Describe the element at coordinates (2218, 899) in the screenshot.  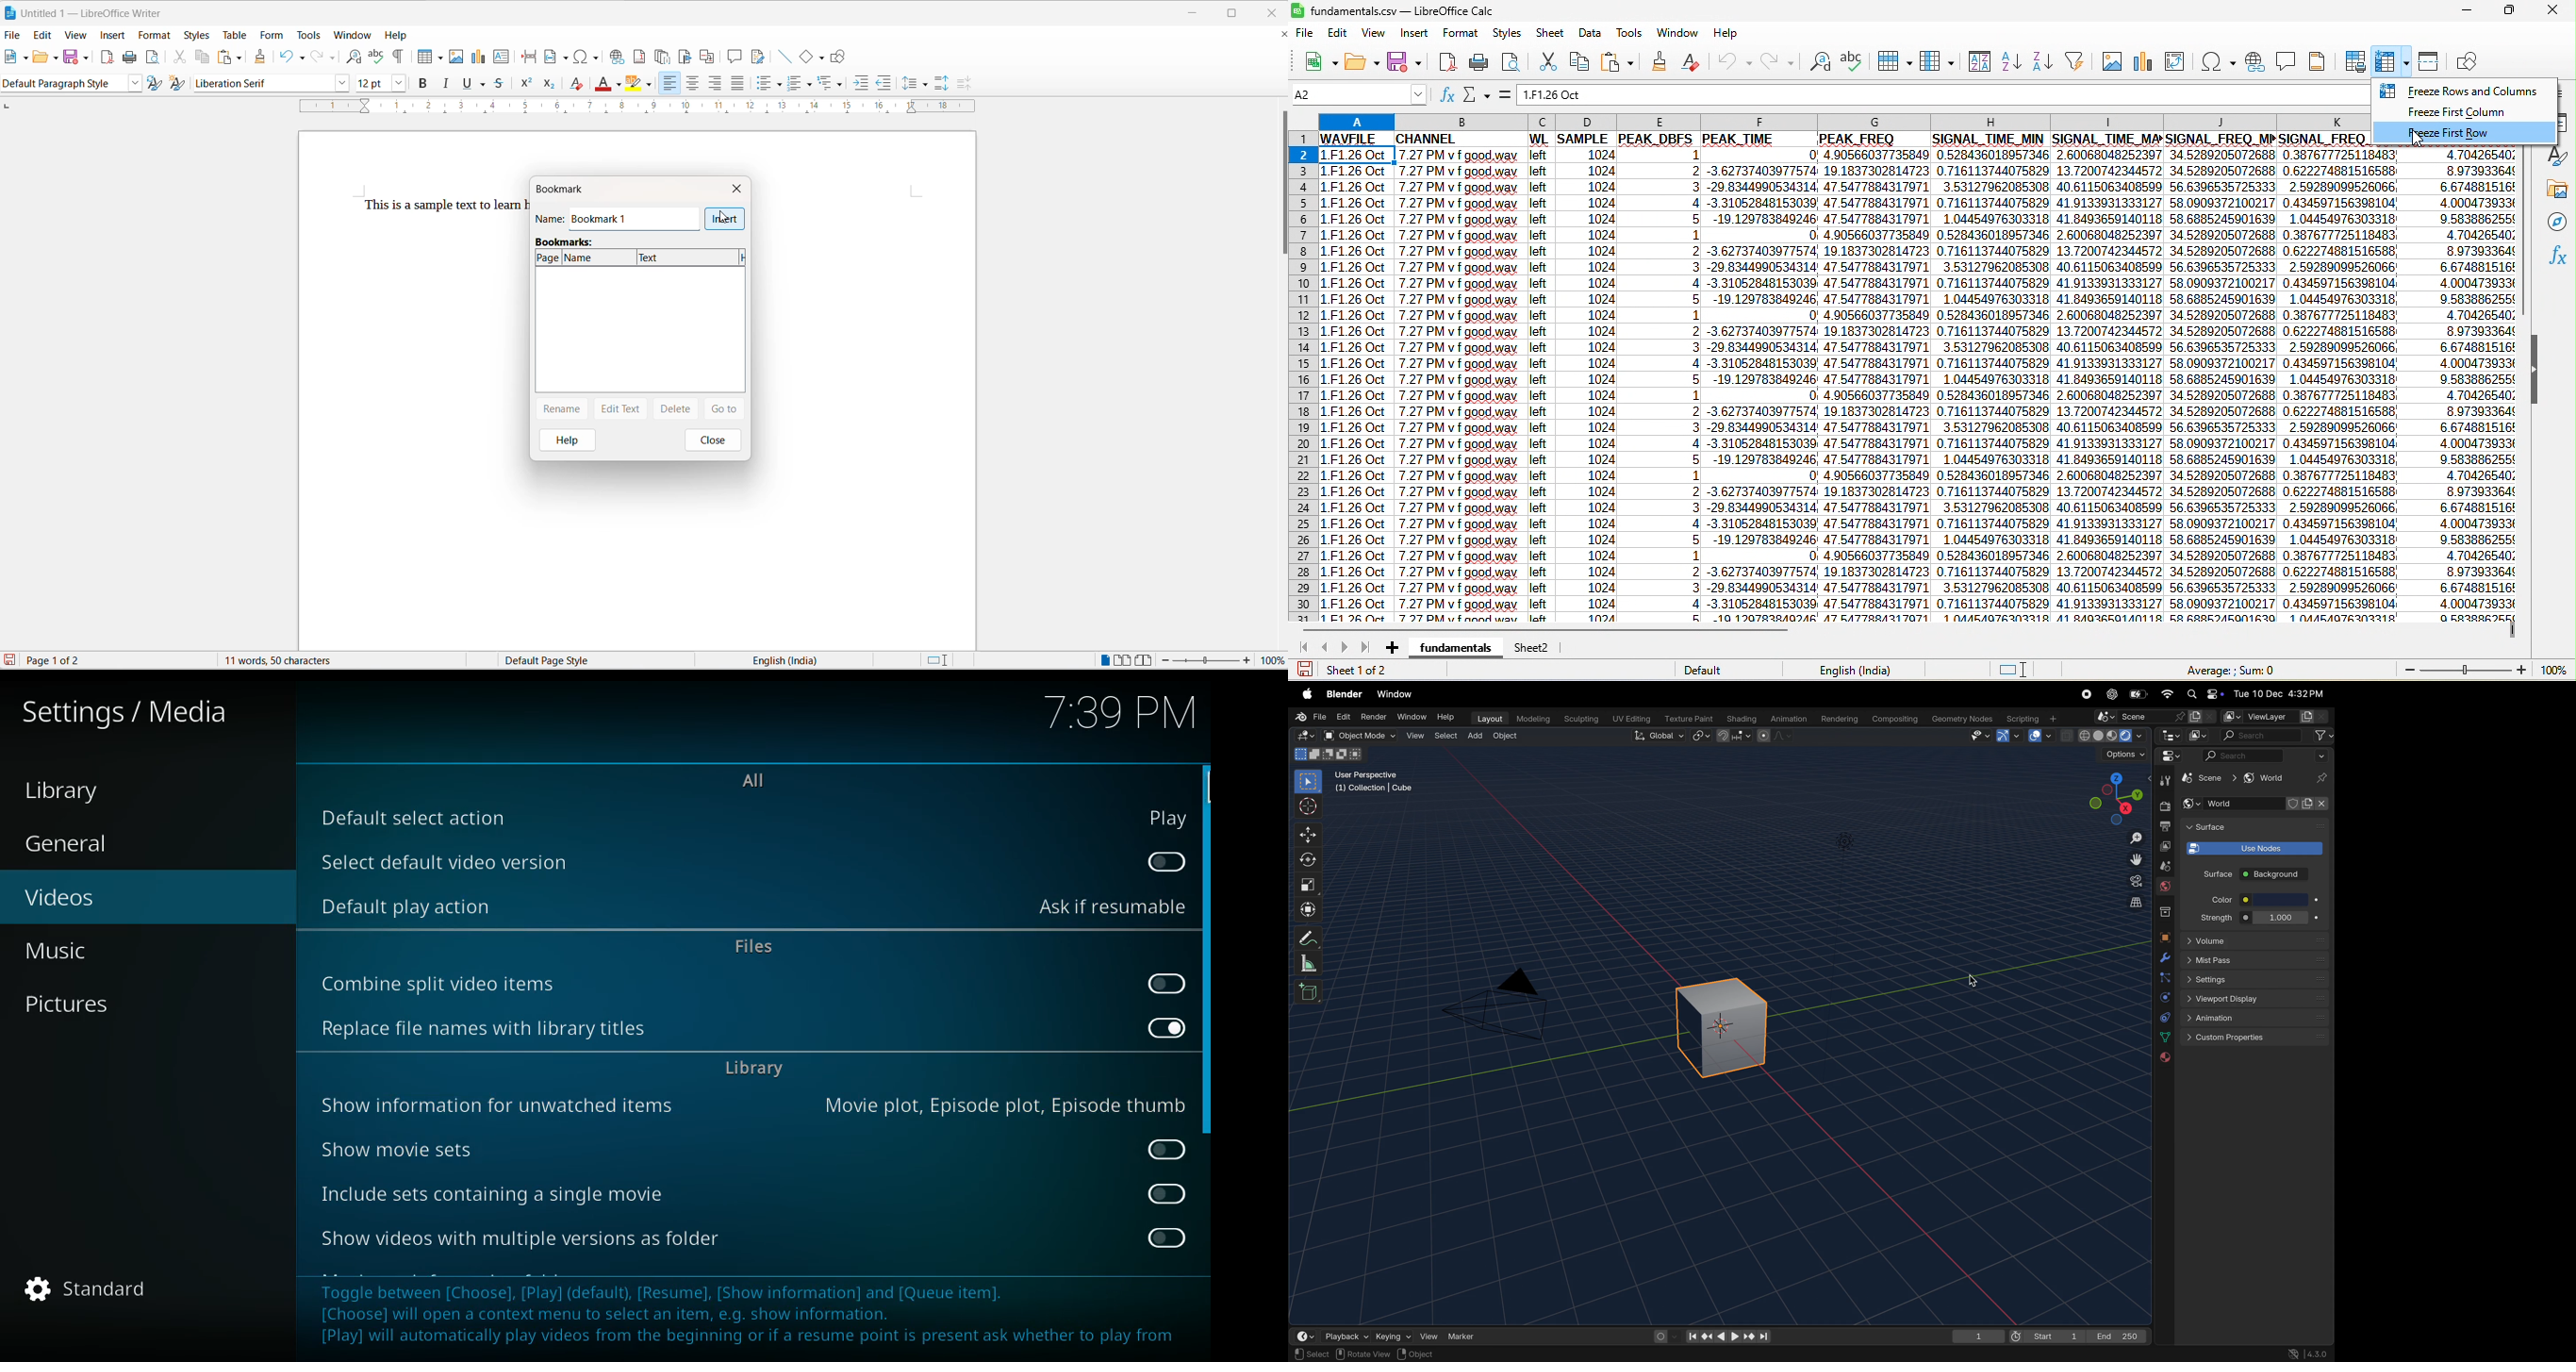
I see `color` at that location.